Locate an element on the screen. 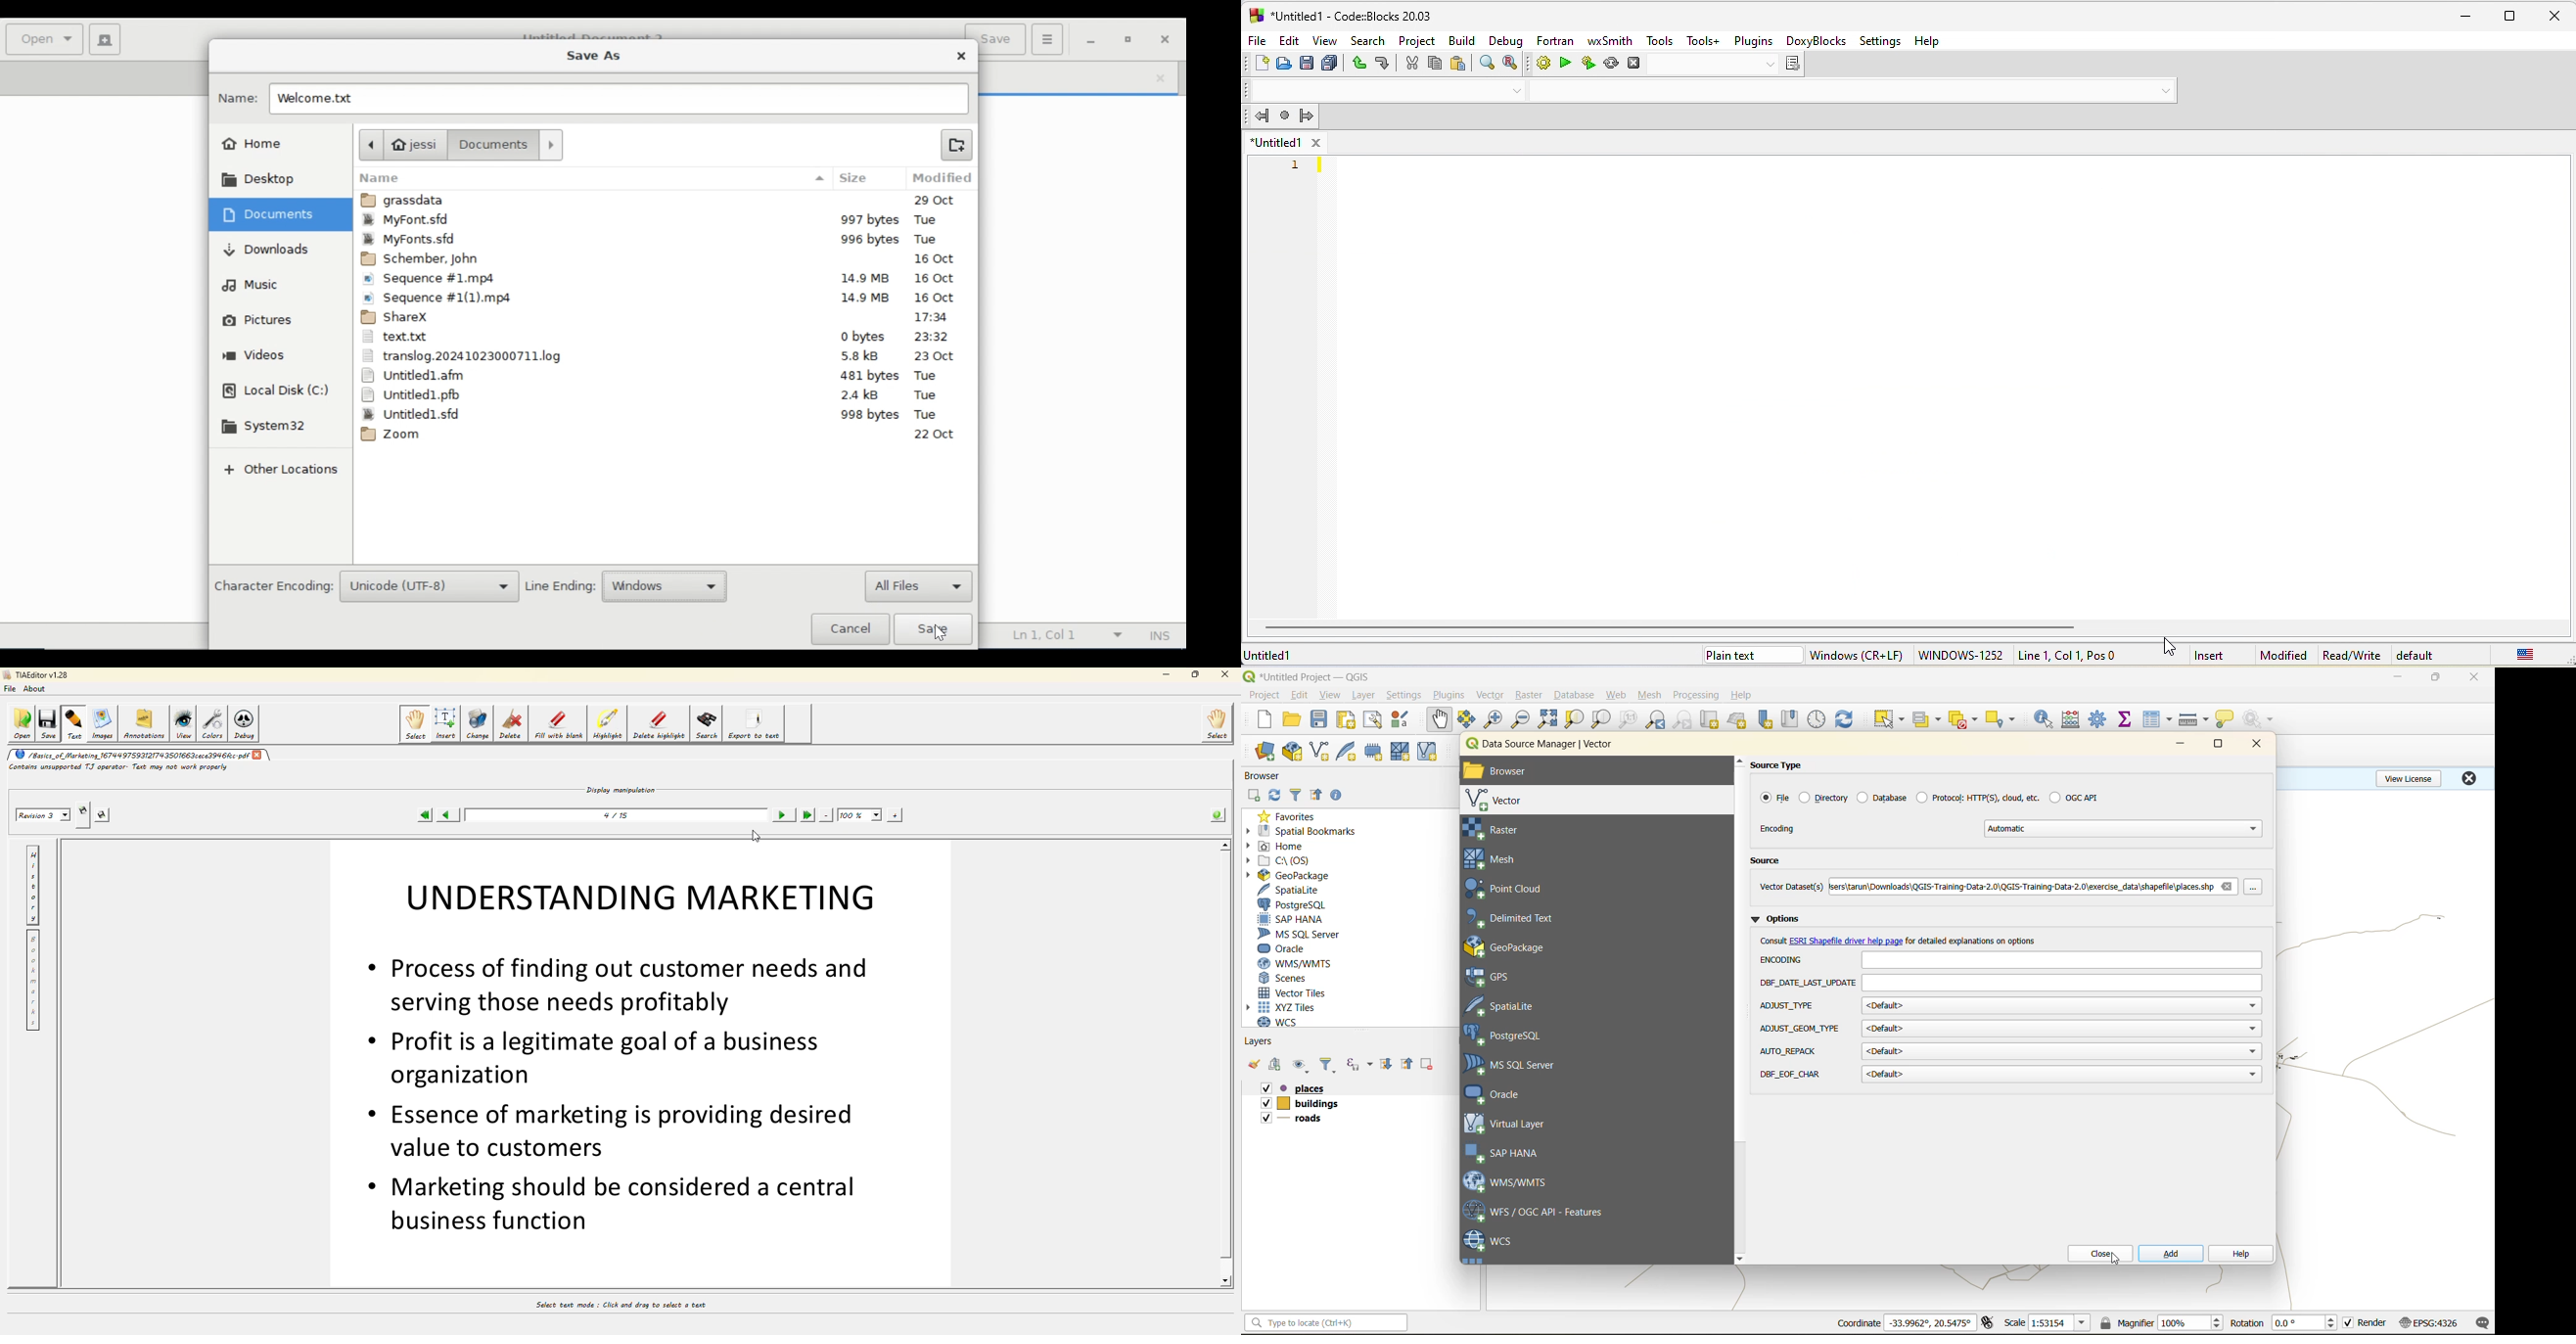 The width and height of the screenshot is (2576, 1344). translog.2024102410323000711.log 5.8kB 23Oct is located at coordinates (661, 356).